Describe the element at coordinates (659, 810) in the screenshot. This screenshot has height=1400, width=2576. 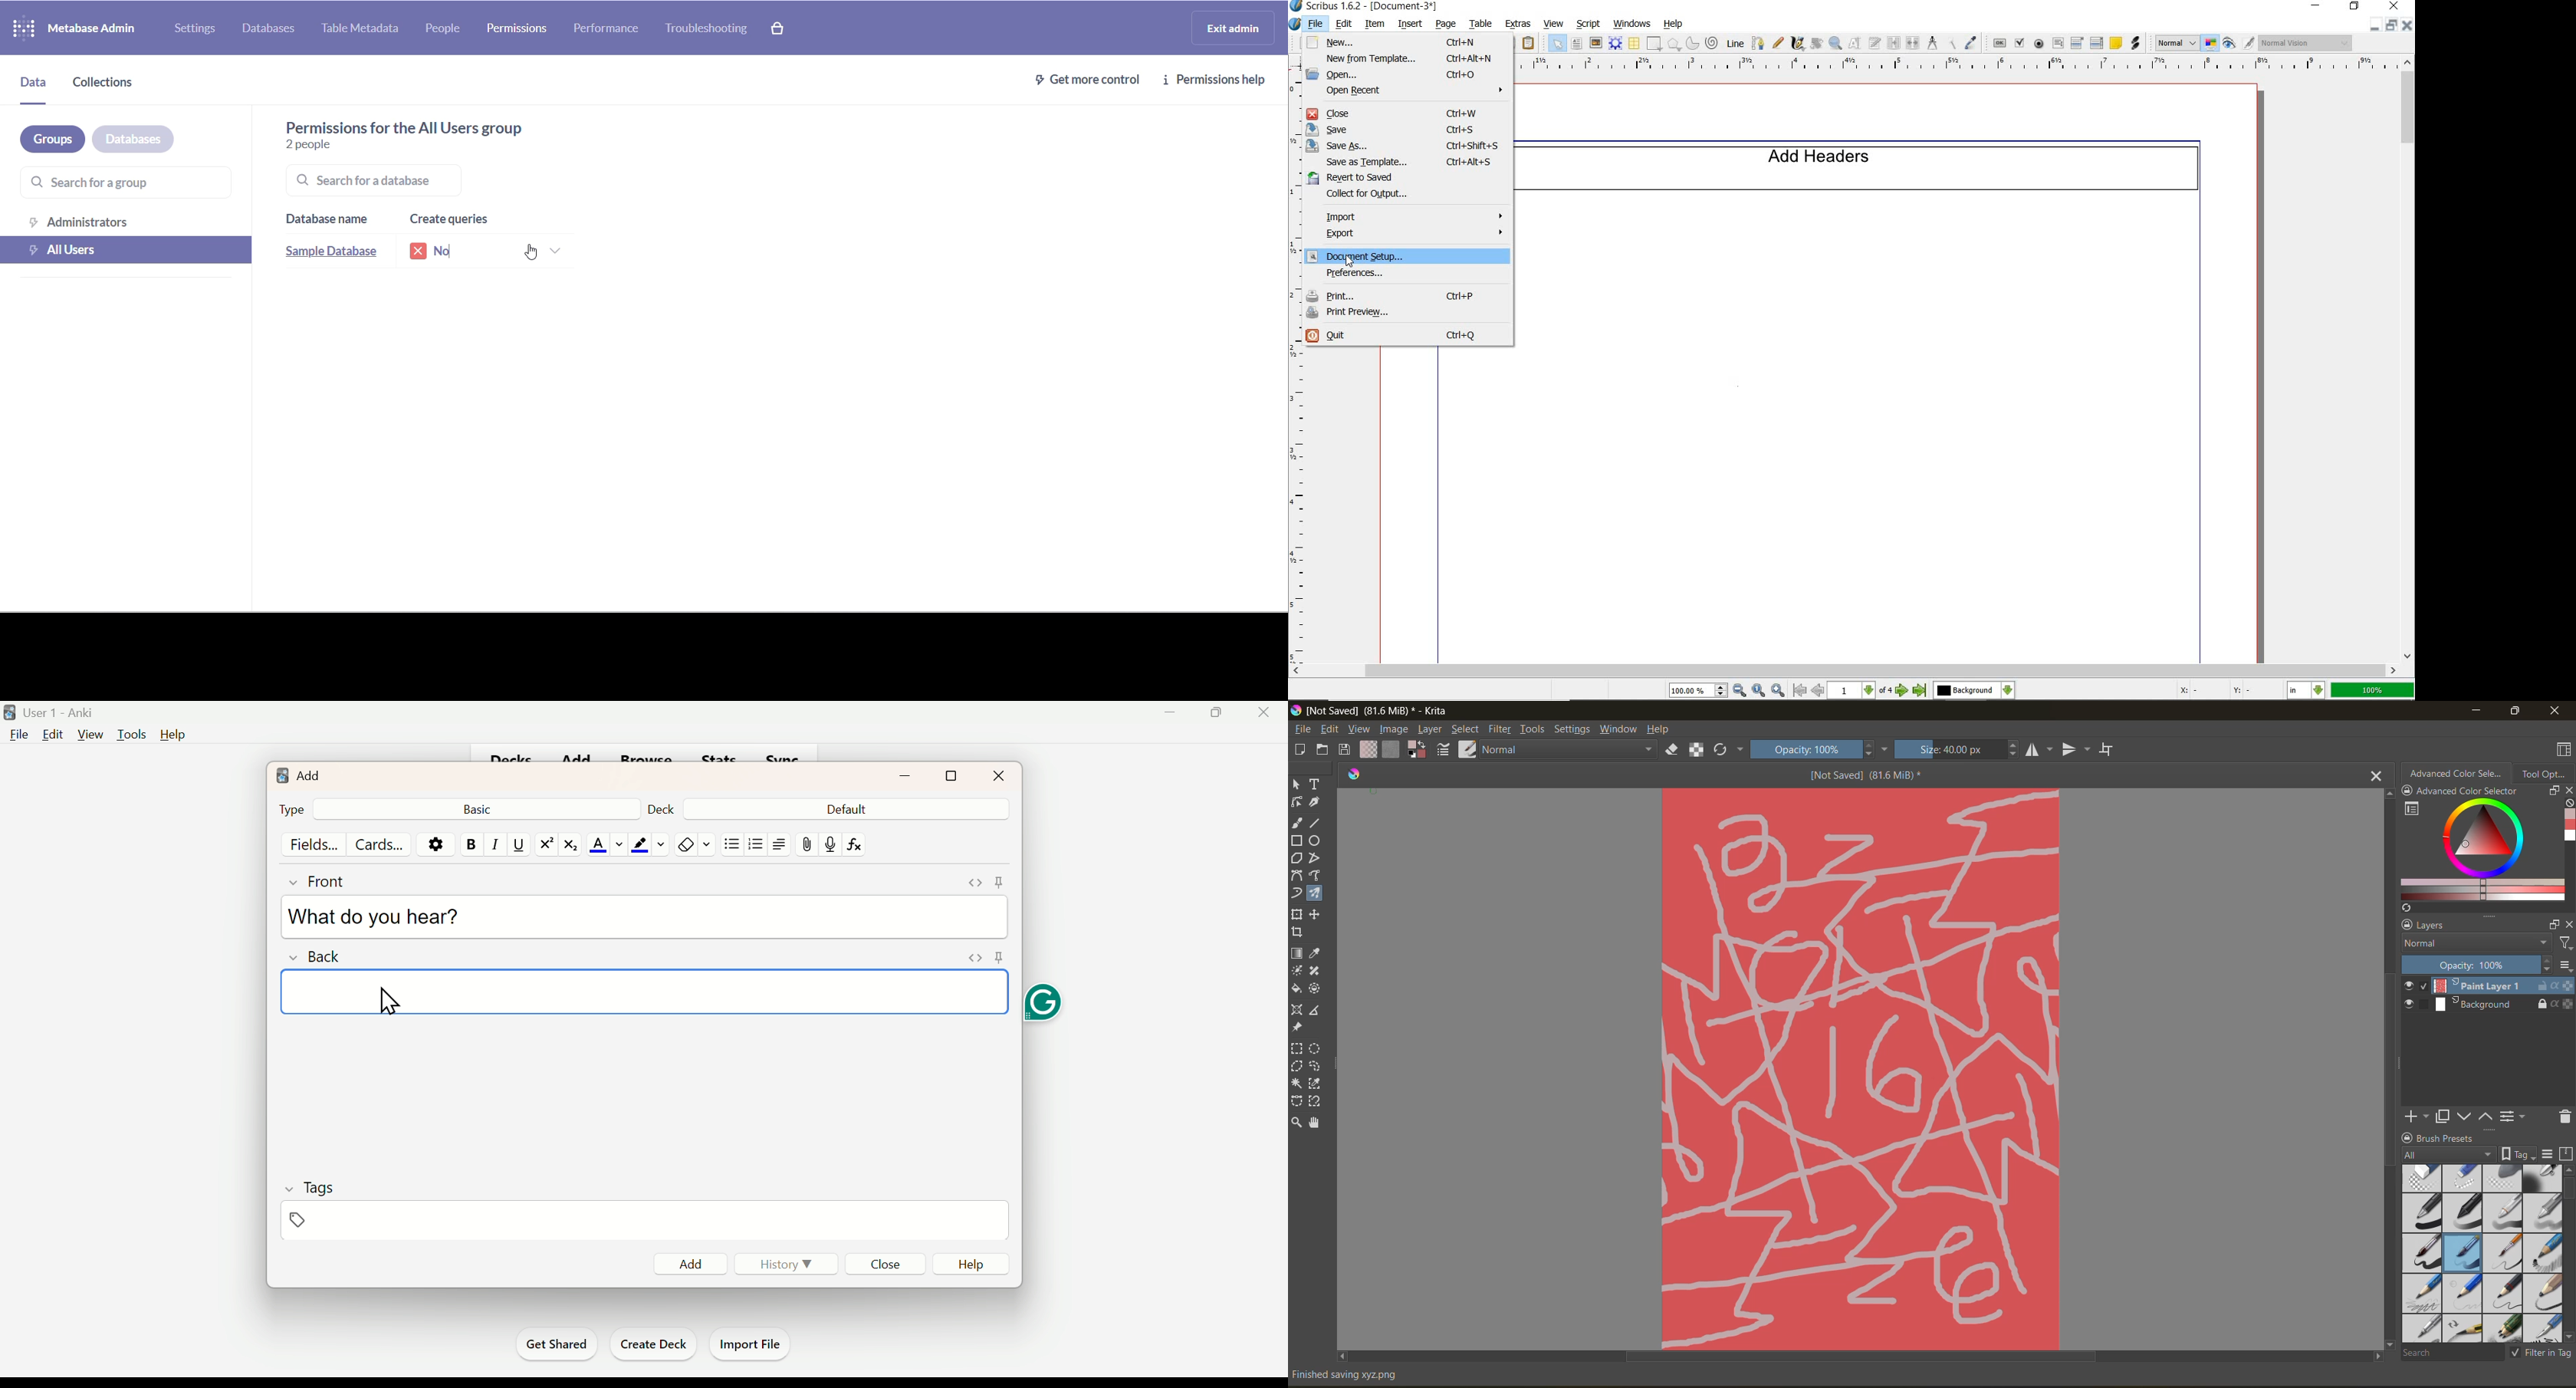
I see `Deck` at that location.